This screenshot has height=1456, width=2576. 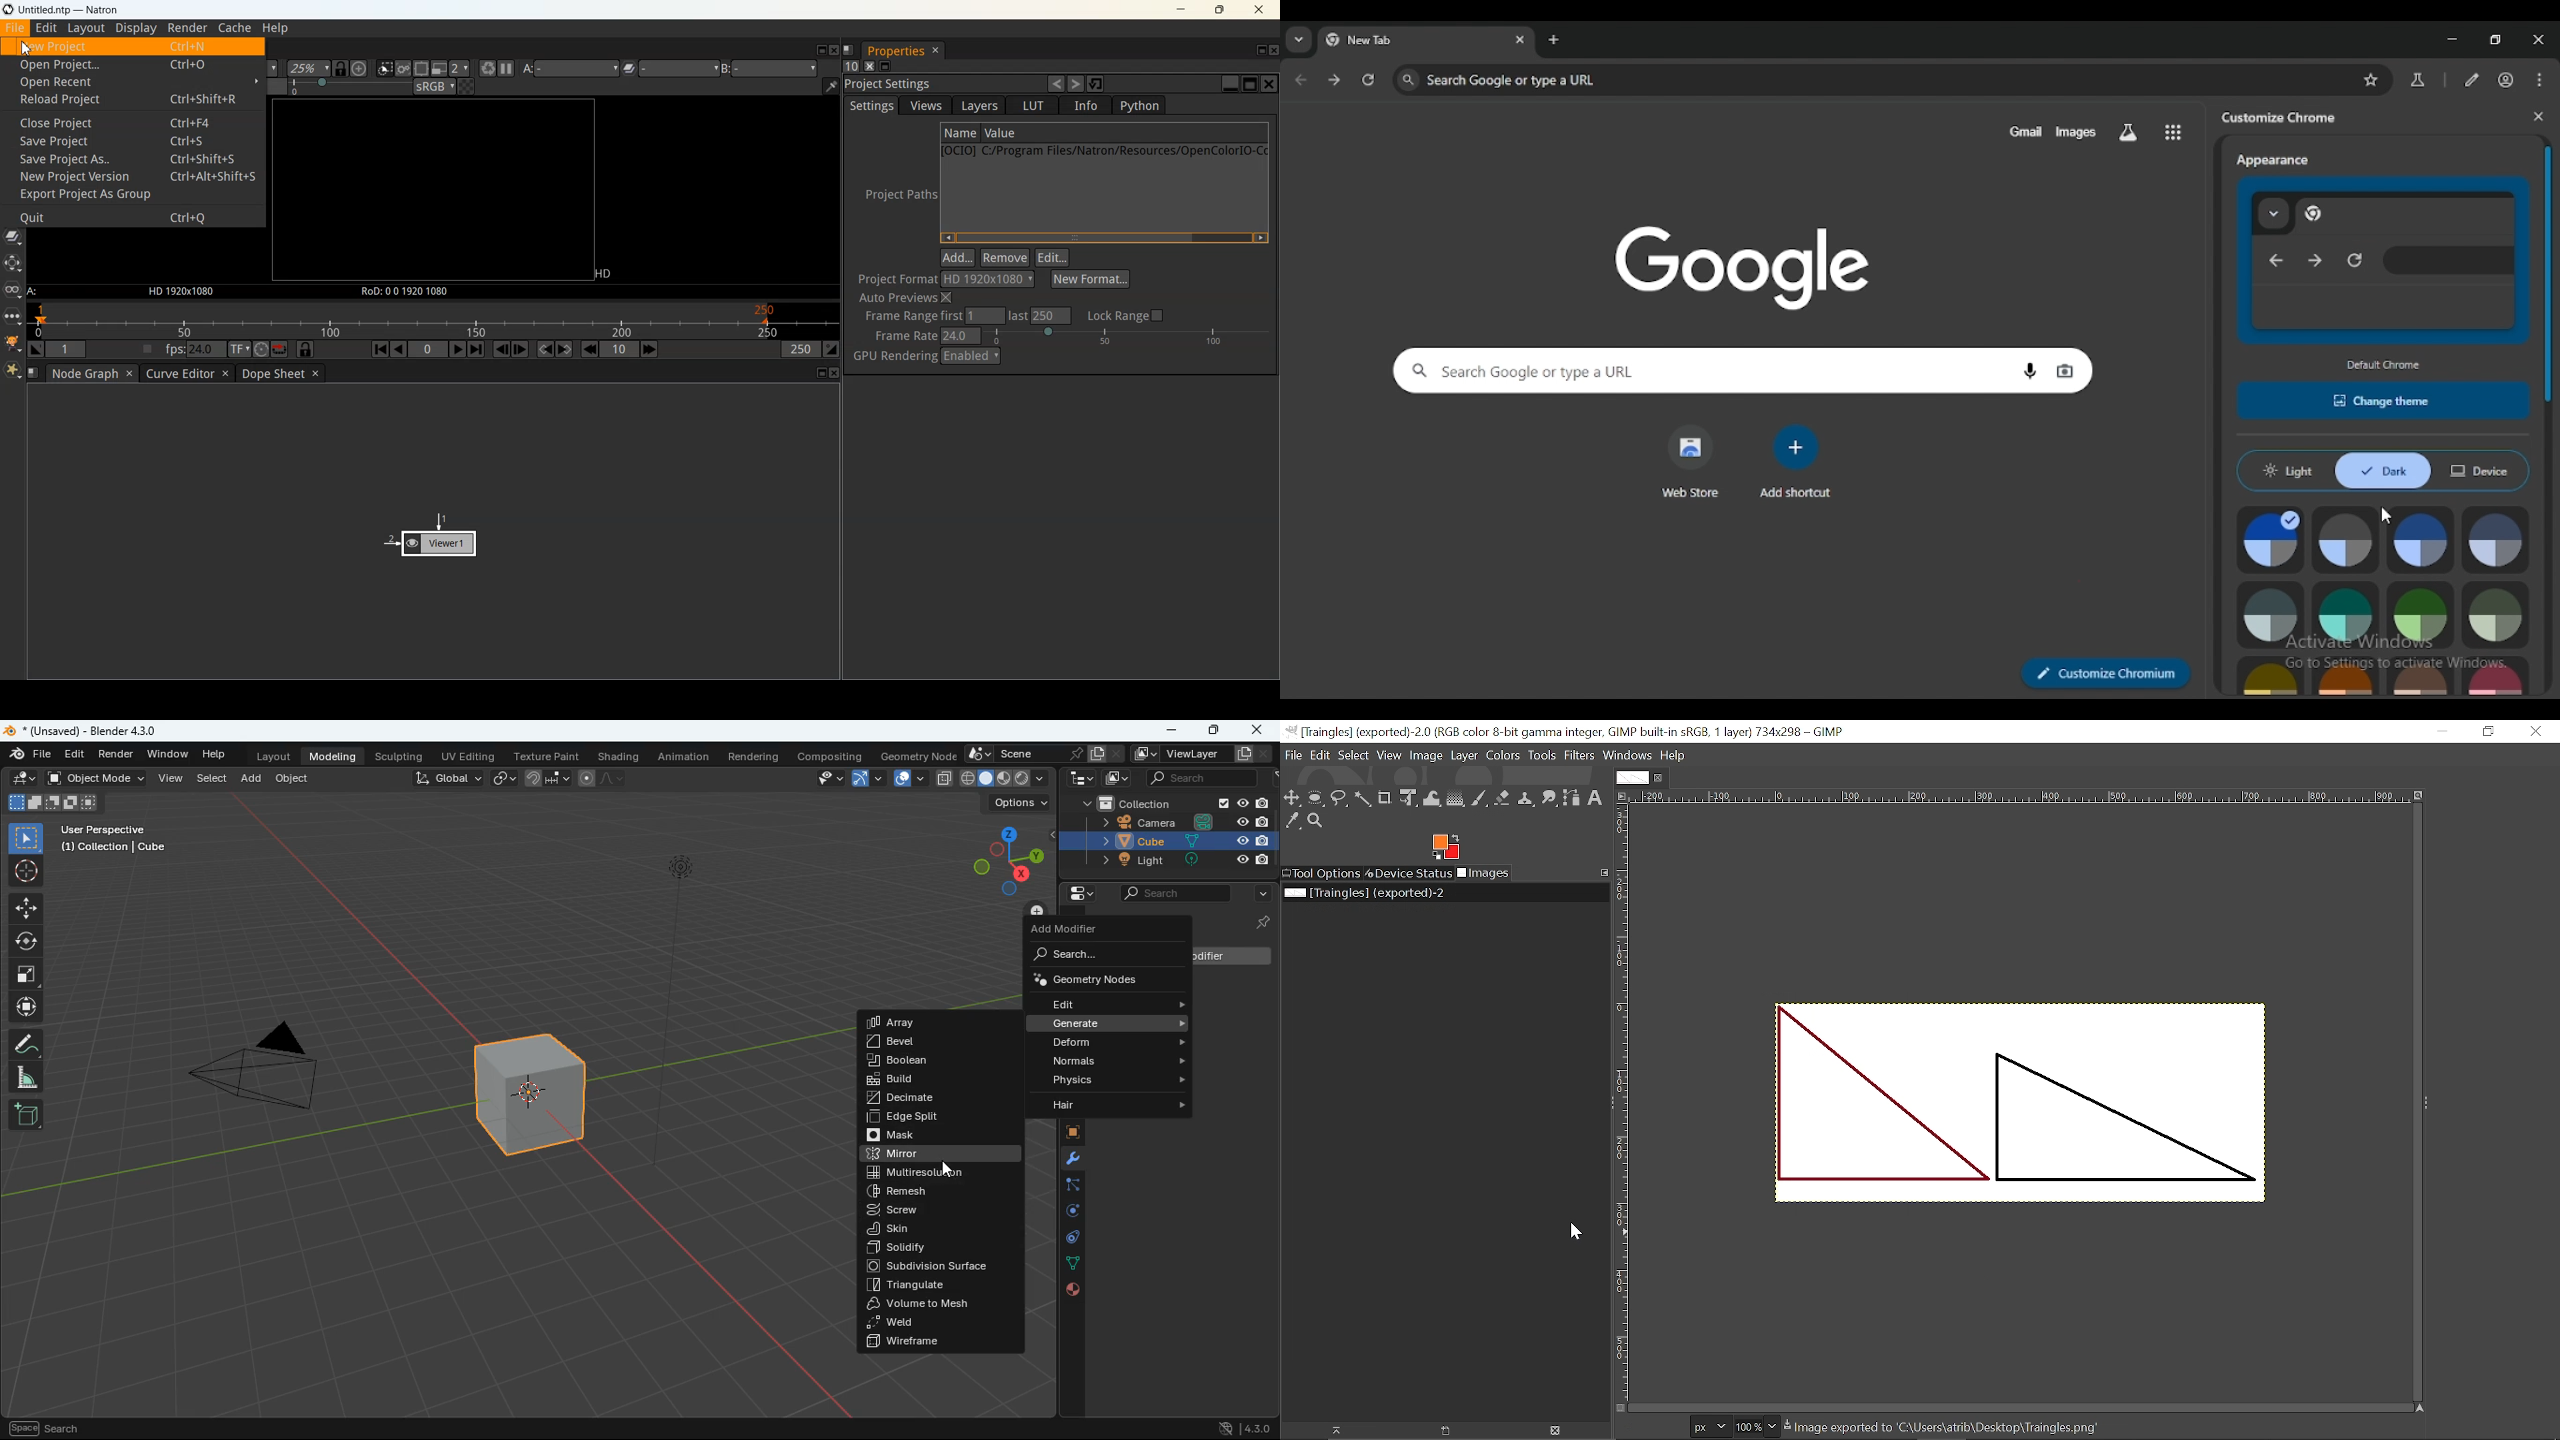 What do you see at coordinates (935, 1119) in the screenshot?
I see `edge split` at bounding box center [935, 1119].